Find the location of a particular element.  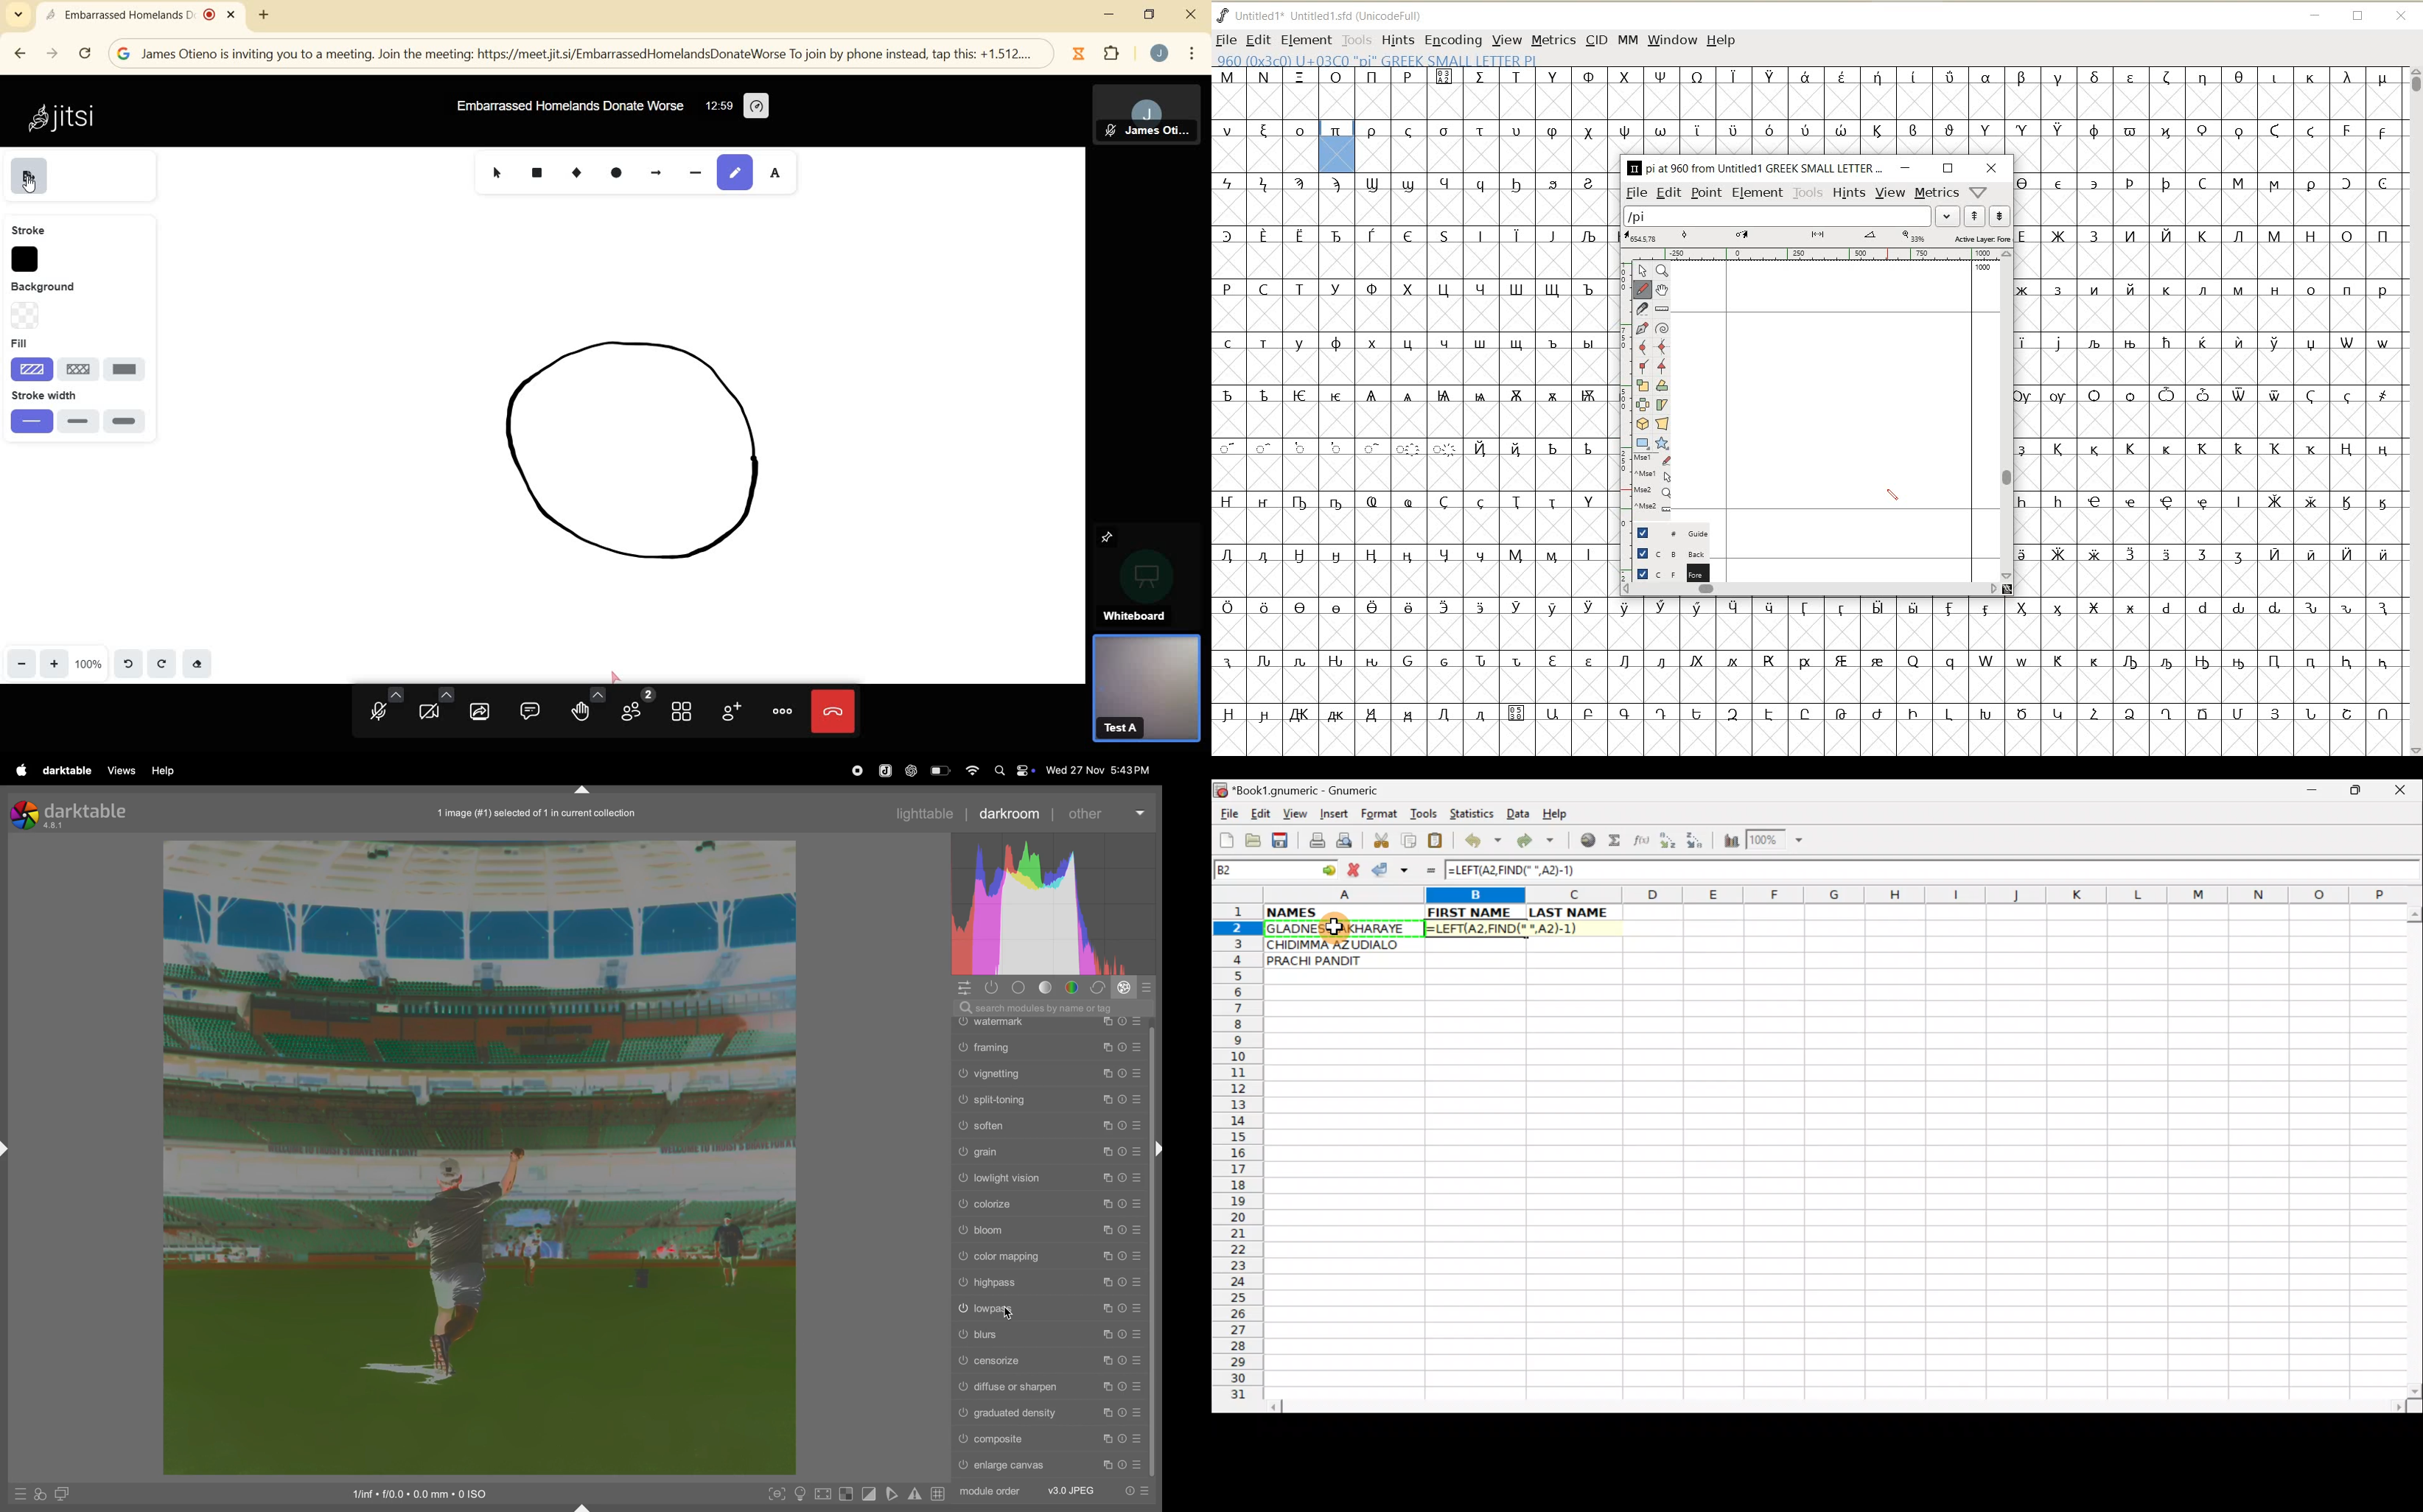

correct is located at coordinates (1097, 988).